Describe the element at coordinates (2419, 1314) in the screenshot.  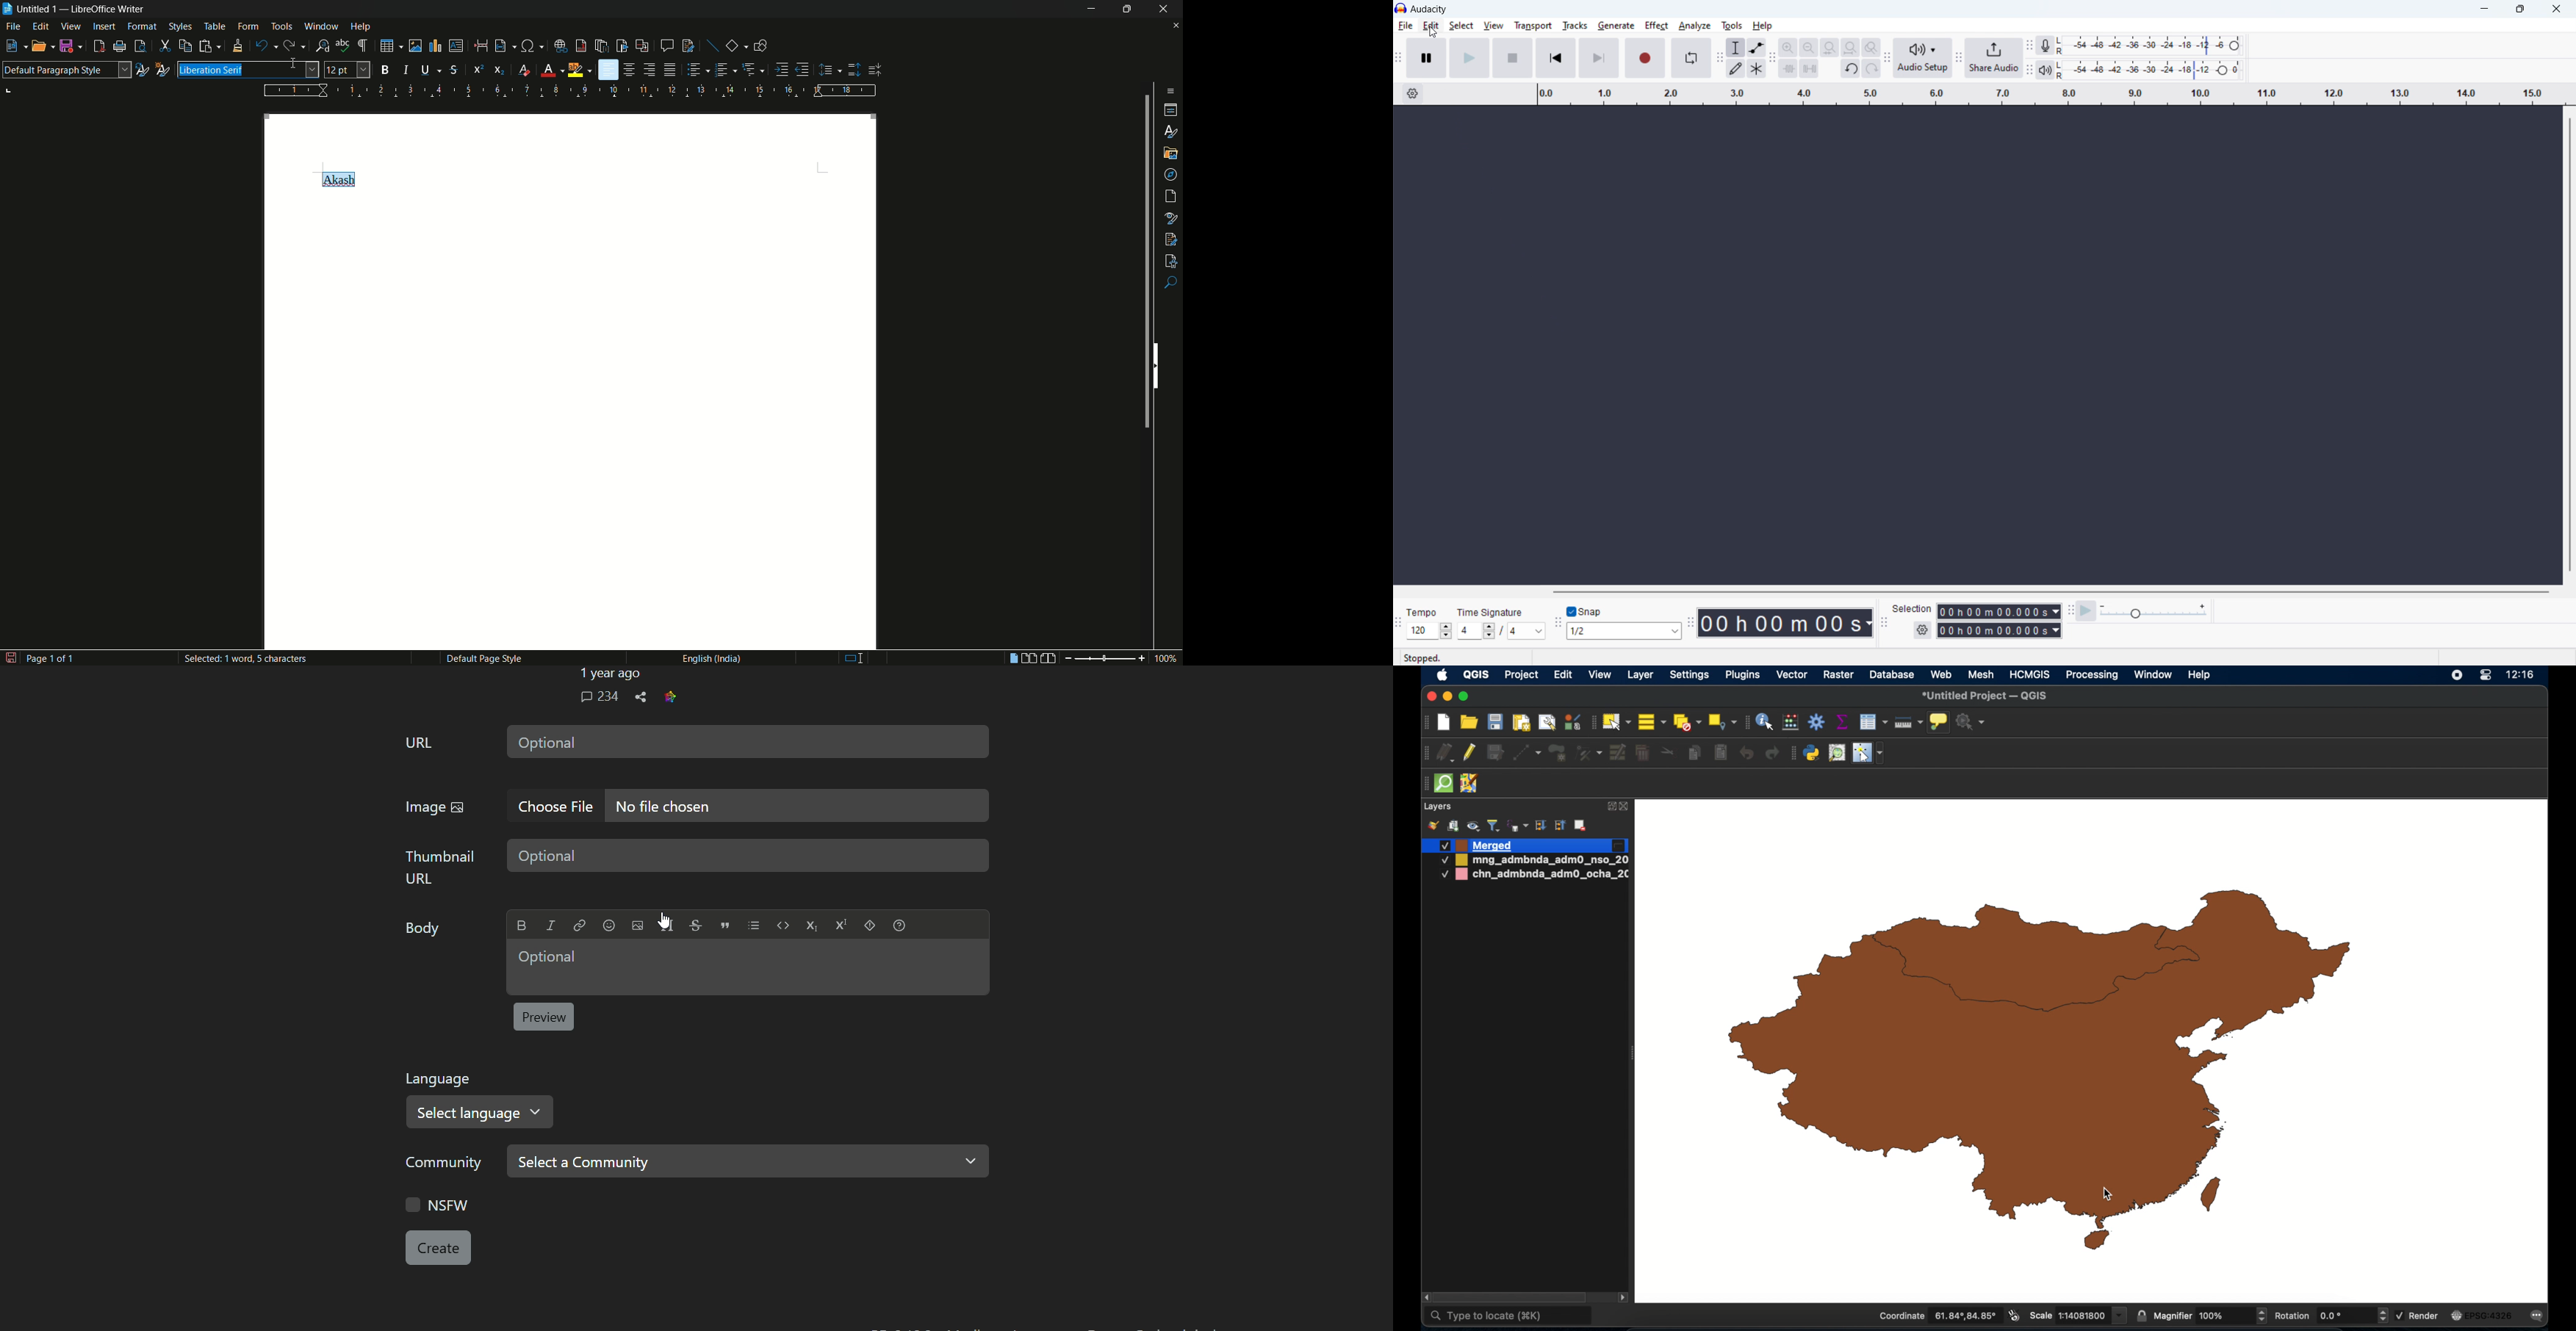
I see `render` at that location.